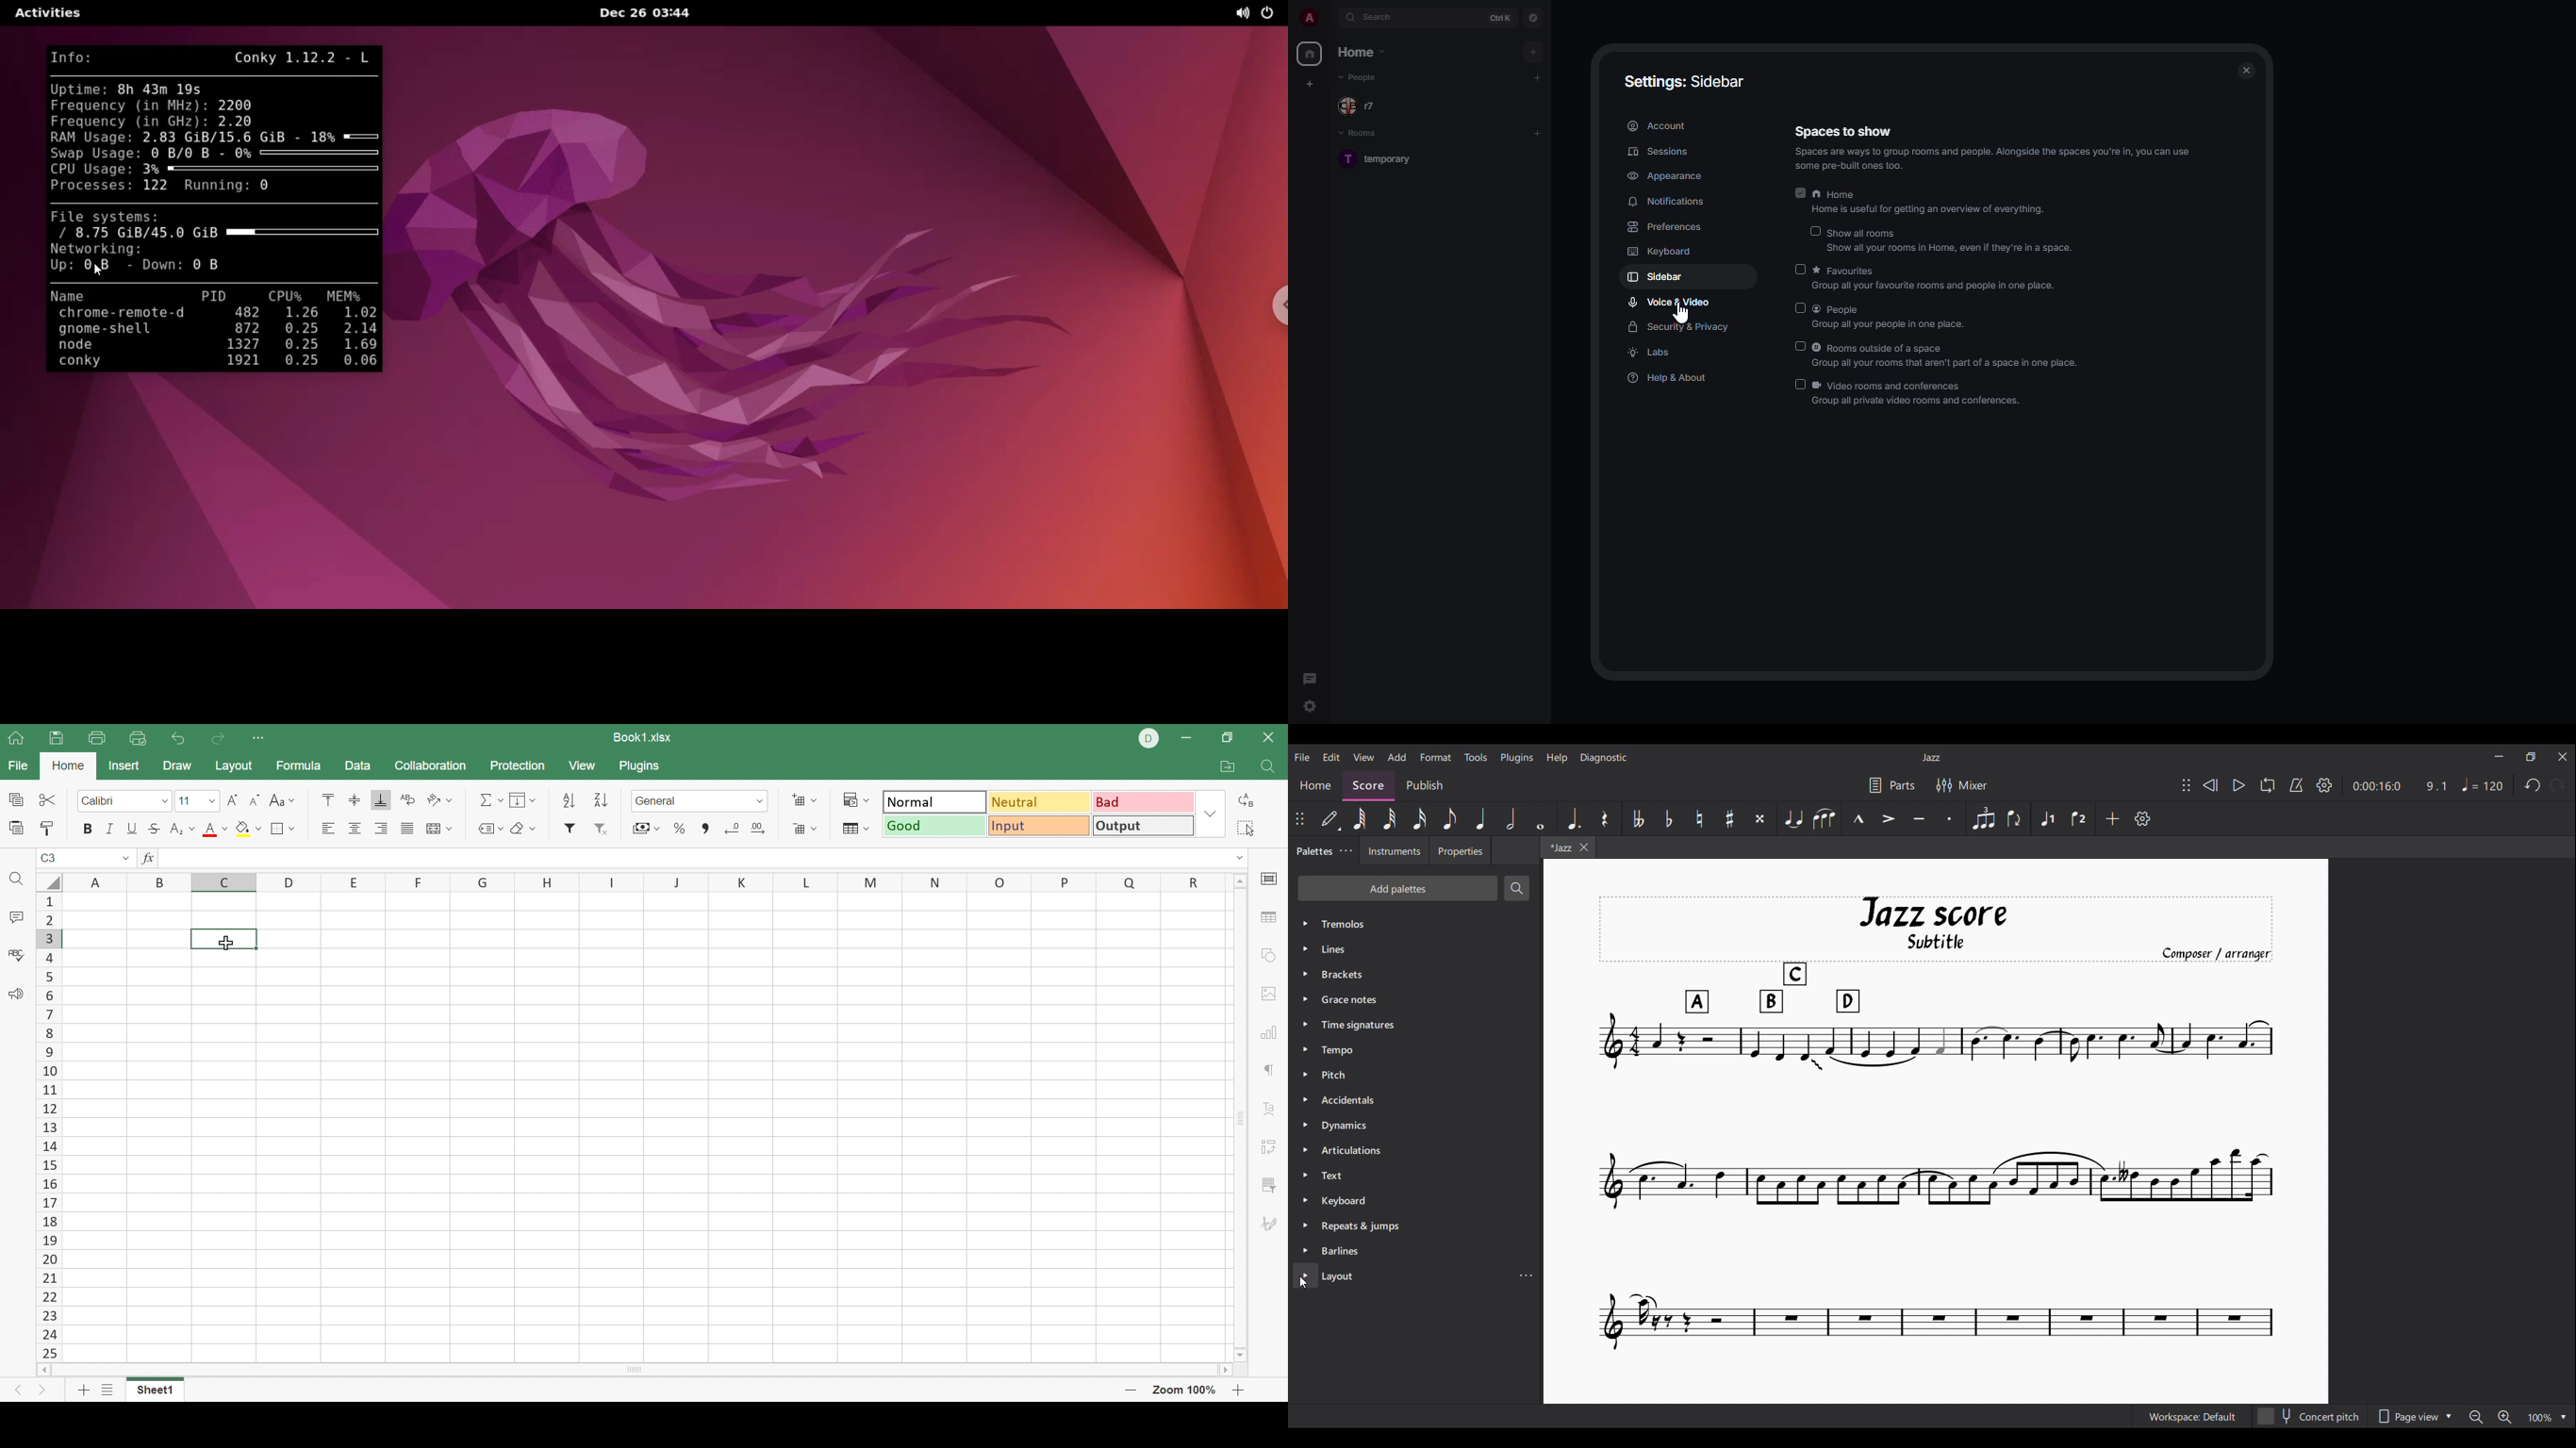 This screenshot has width=2576, height=1456. Describe the element at coordinates (247, 829) in the screenshot. I see `Fill color` at that location.